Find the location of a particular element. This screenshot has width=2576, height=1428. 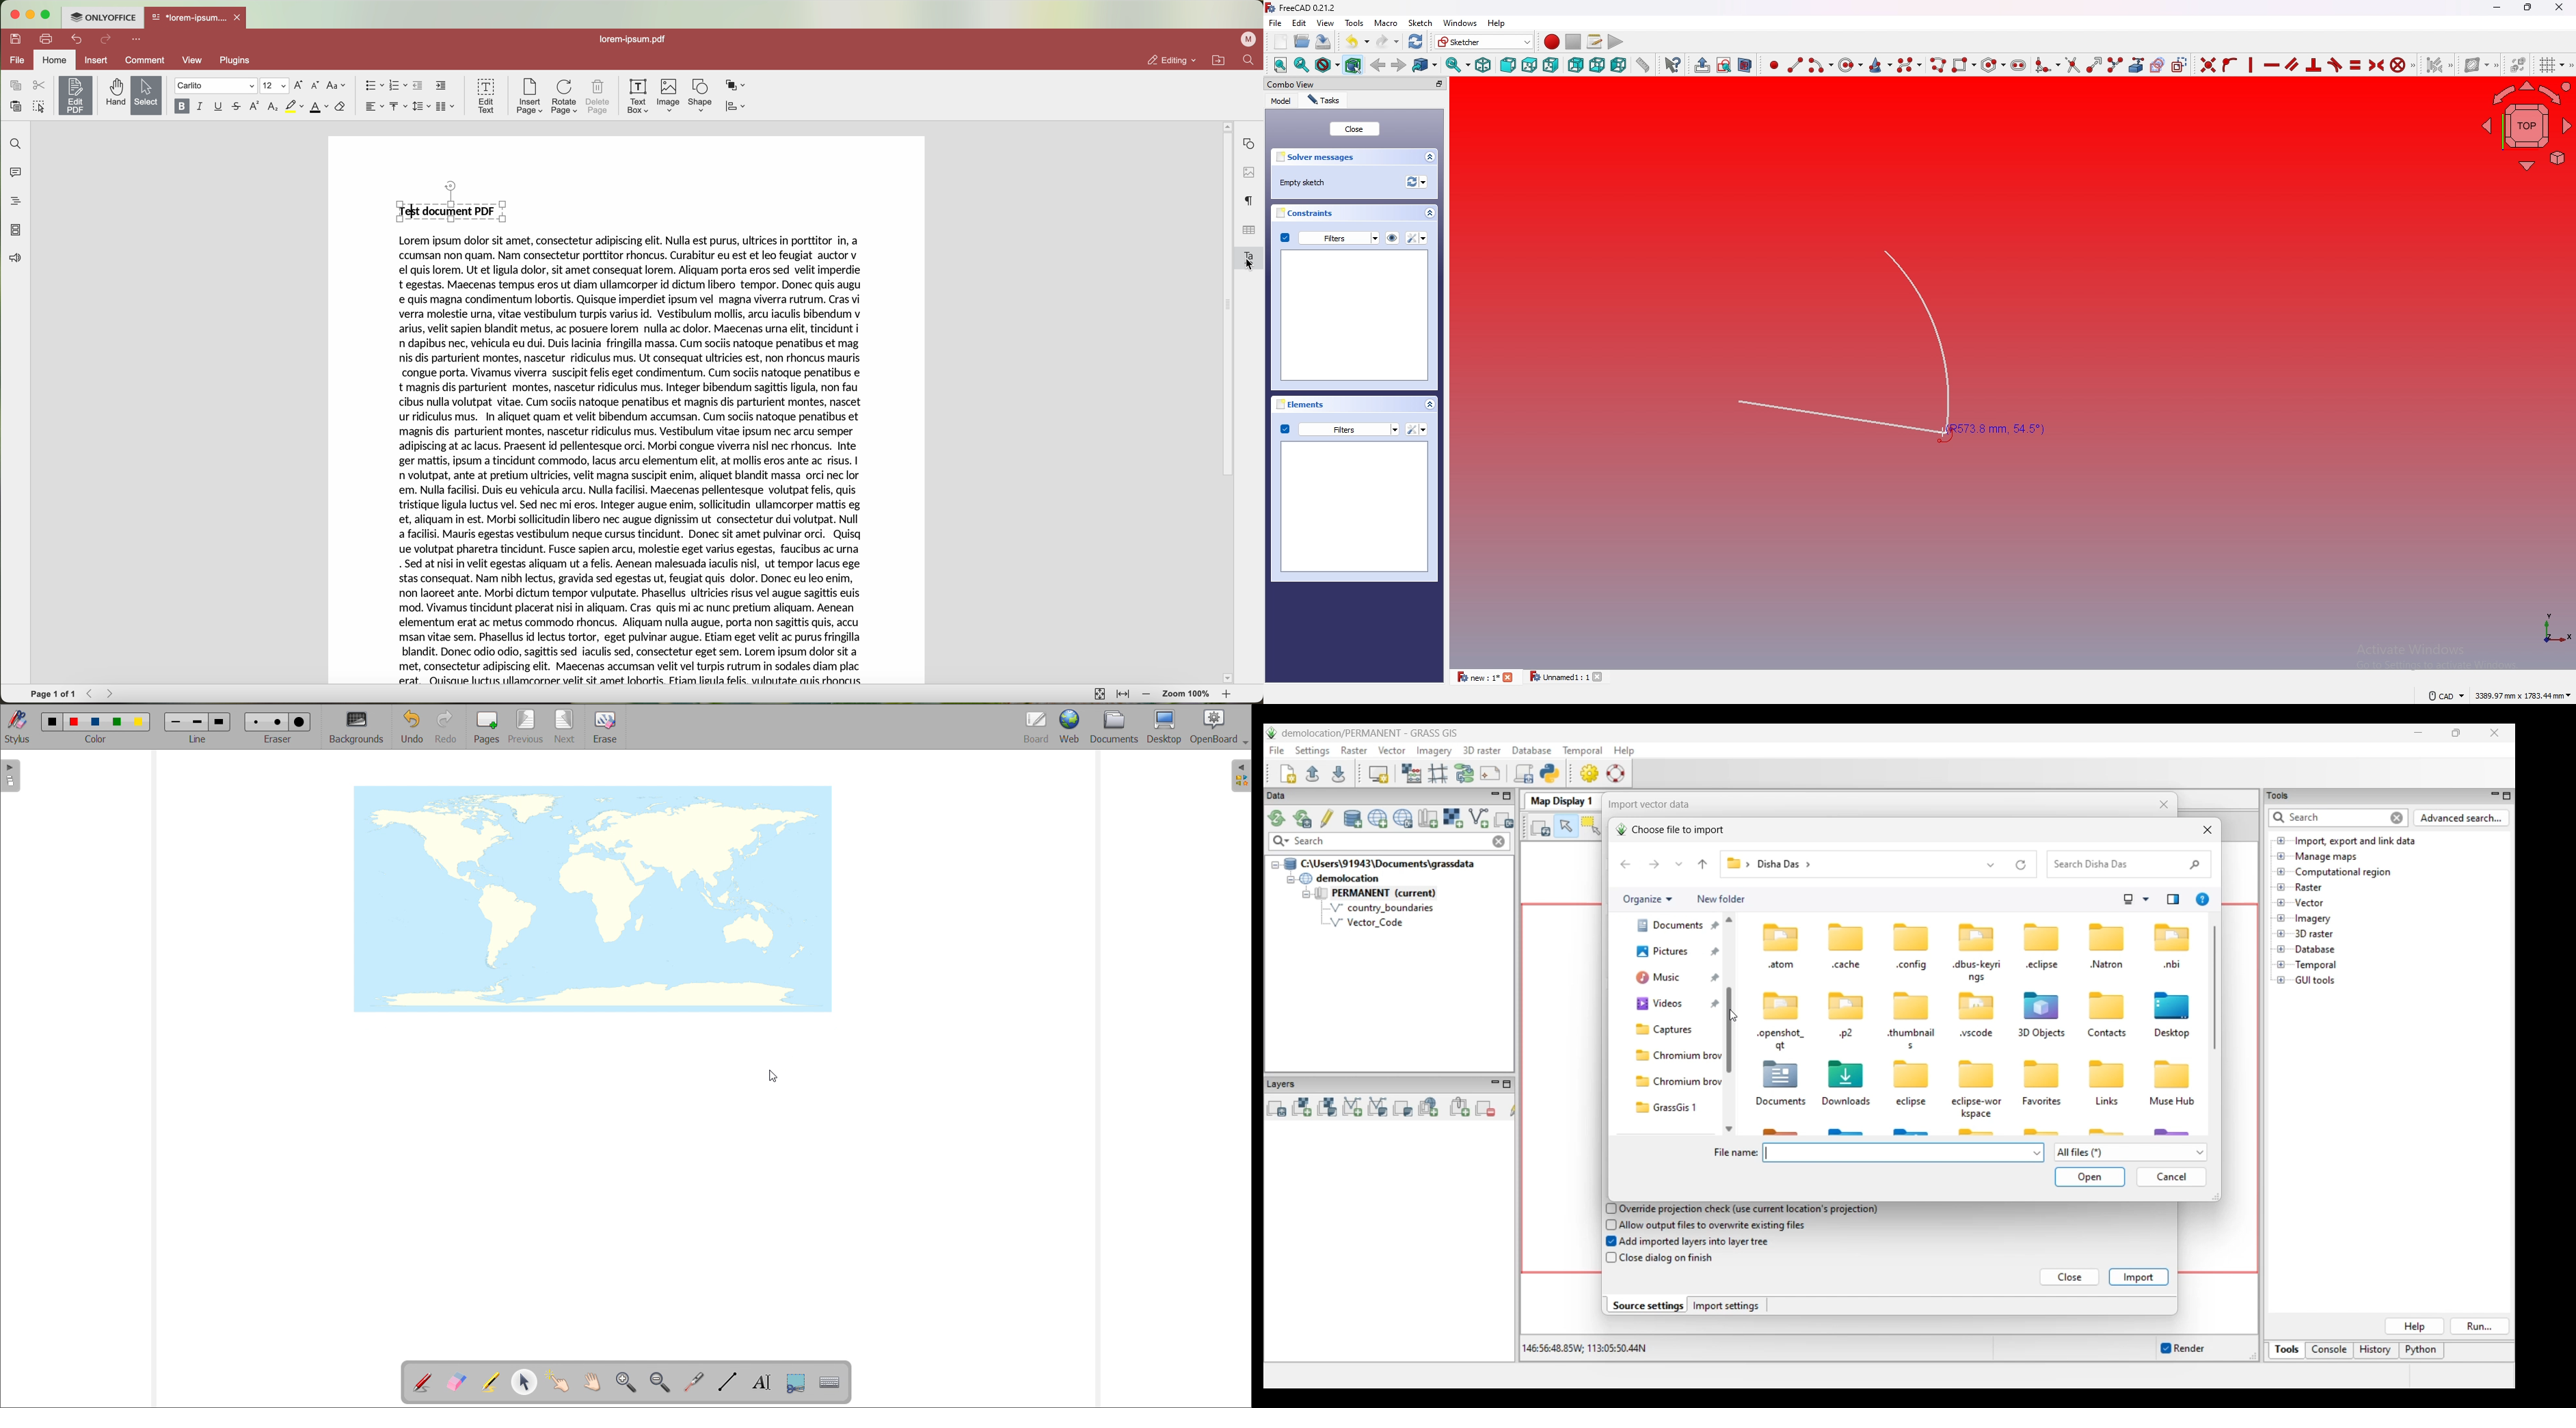

synced view is located at coordinates (1458, 64).